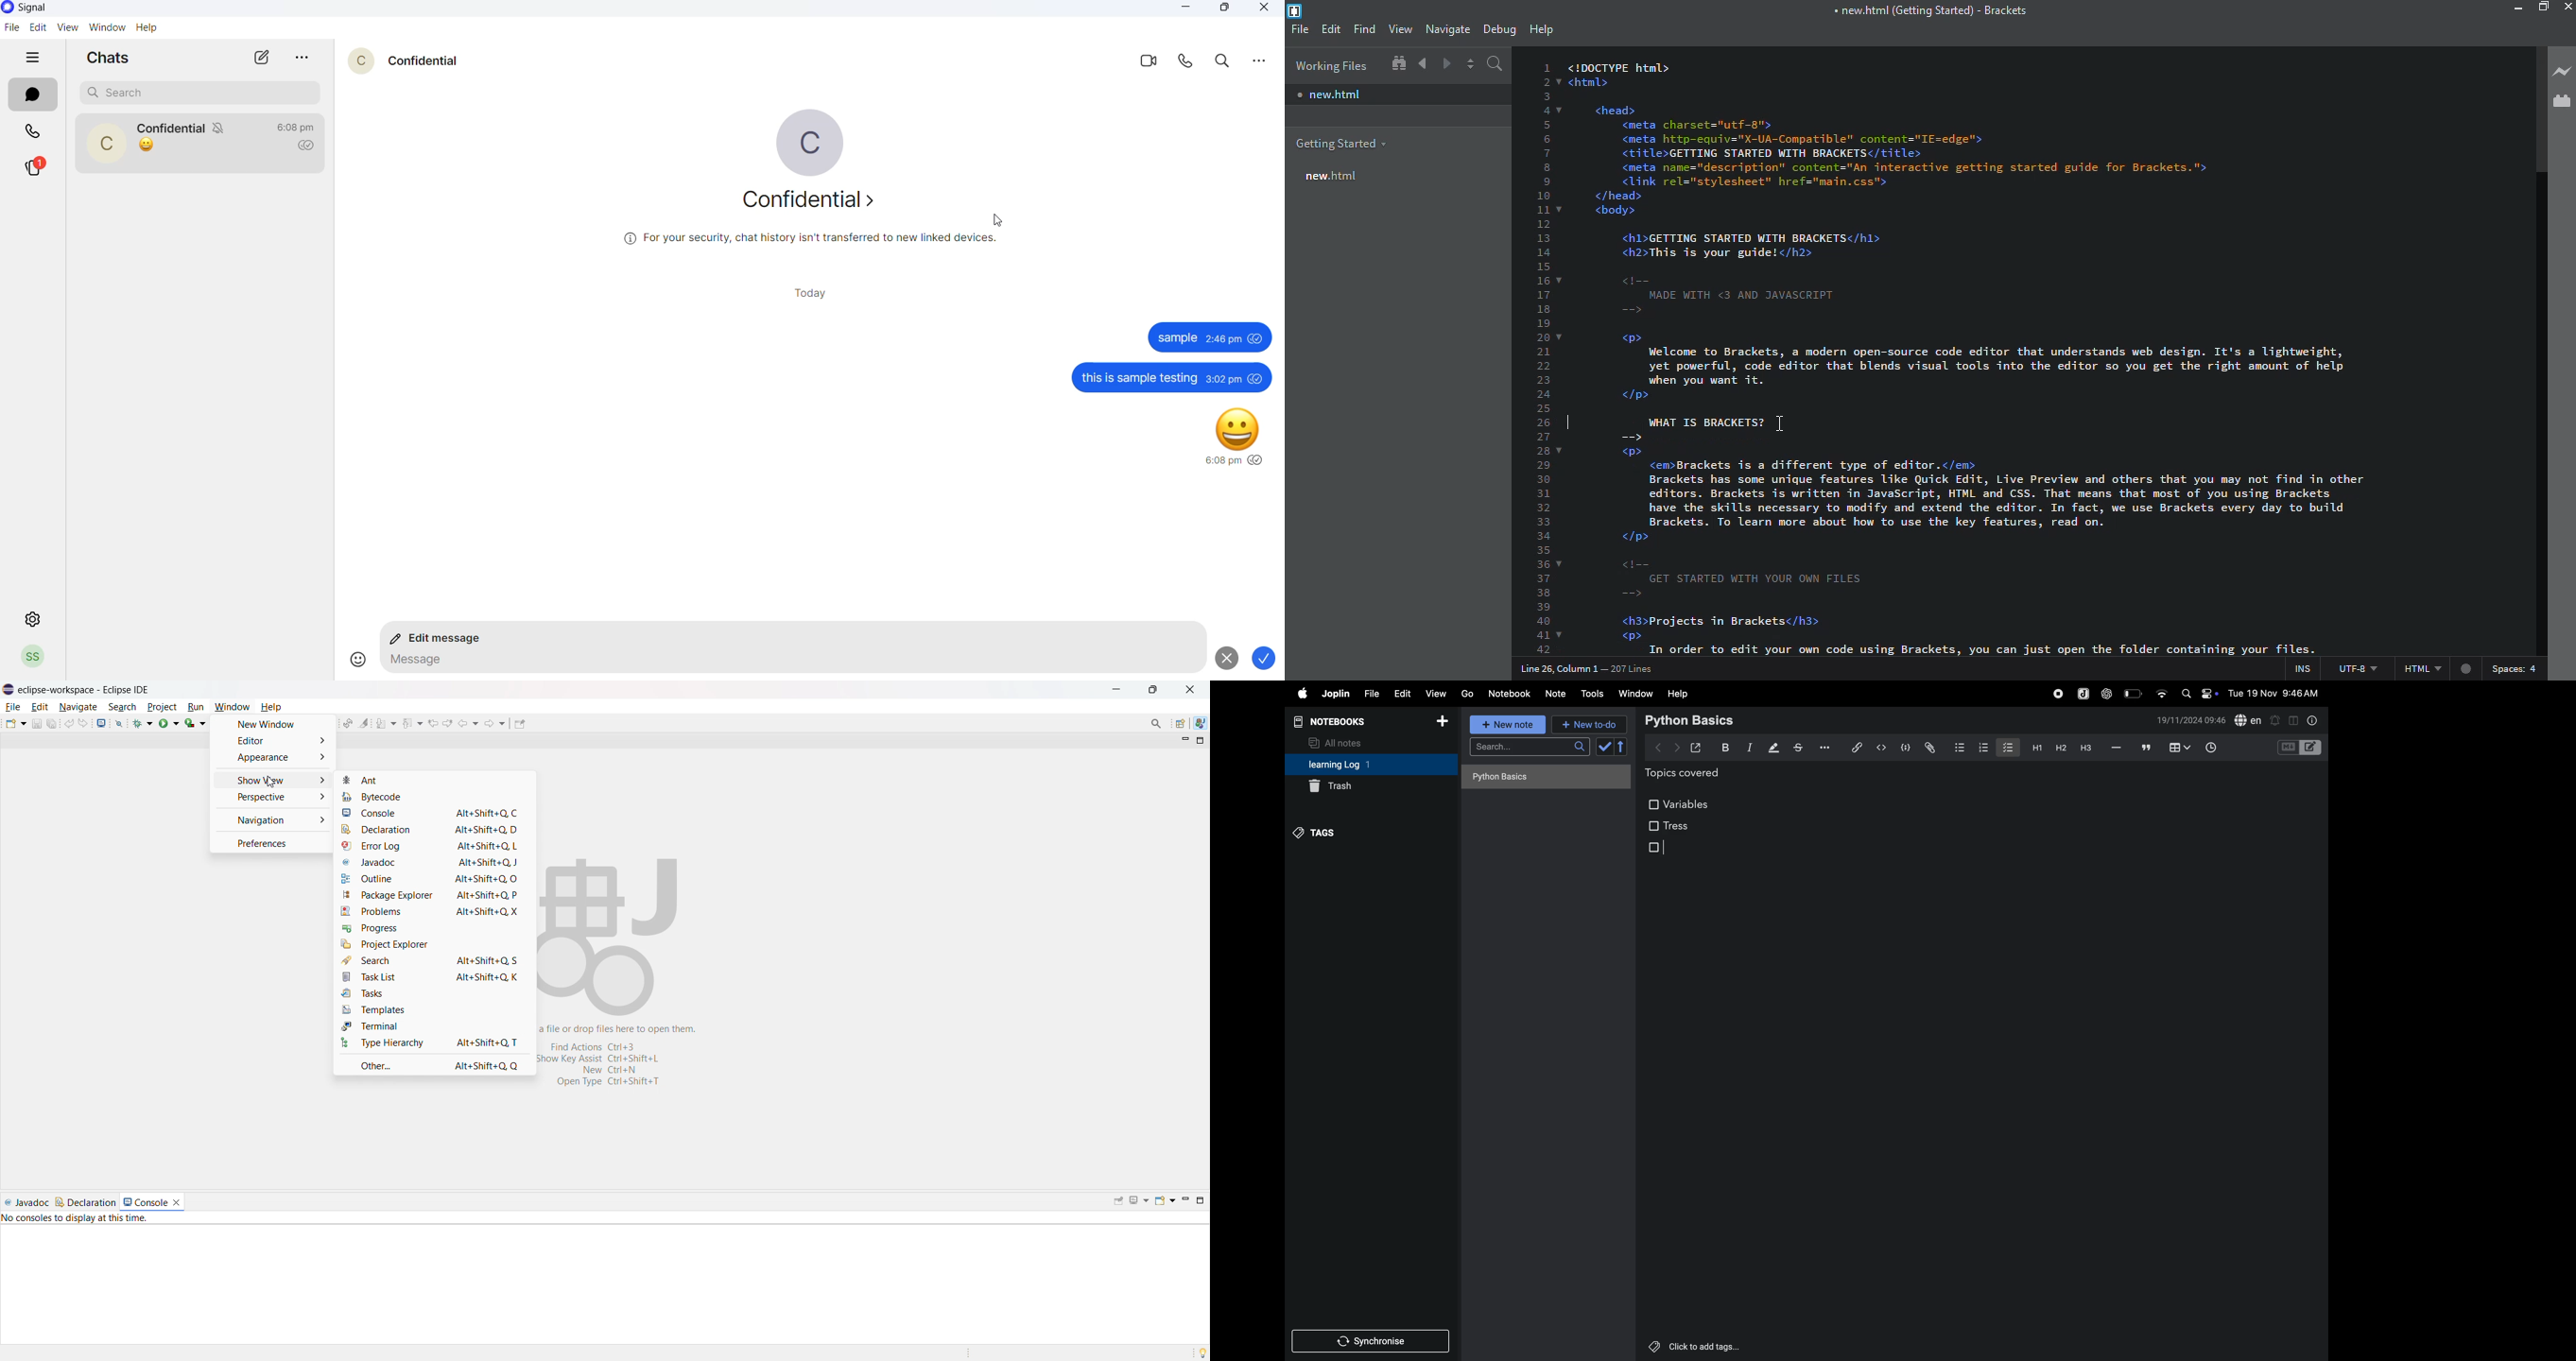 The height and width of the screenshot is (1372, 2576). What do you see at coordinates (1556, 694) in the screenshot?
I see `notes` at bounding box center [1556, 694].